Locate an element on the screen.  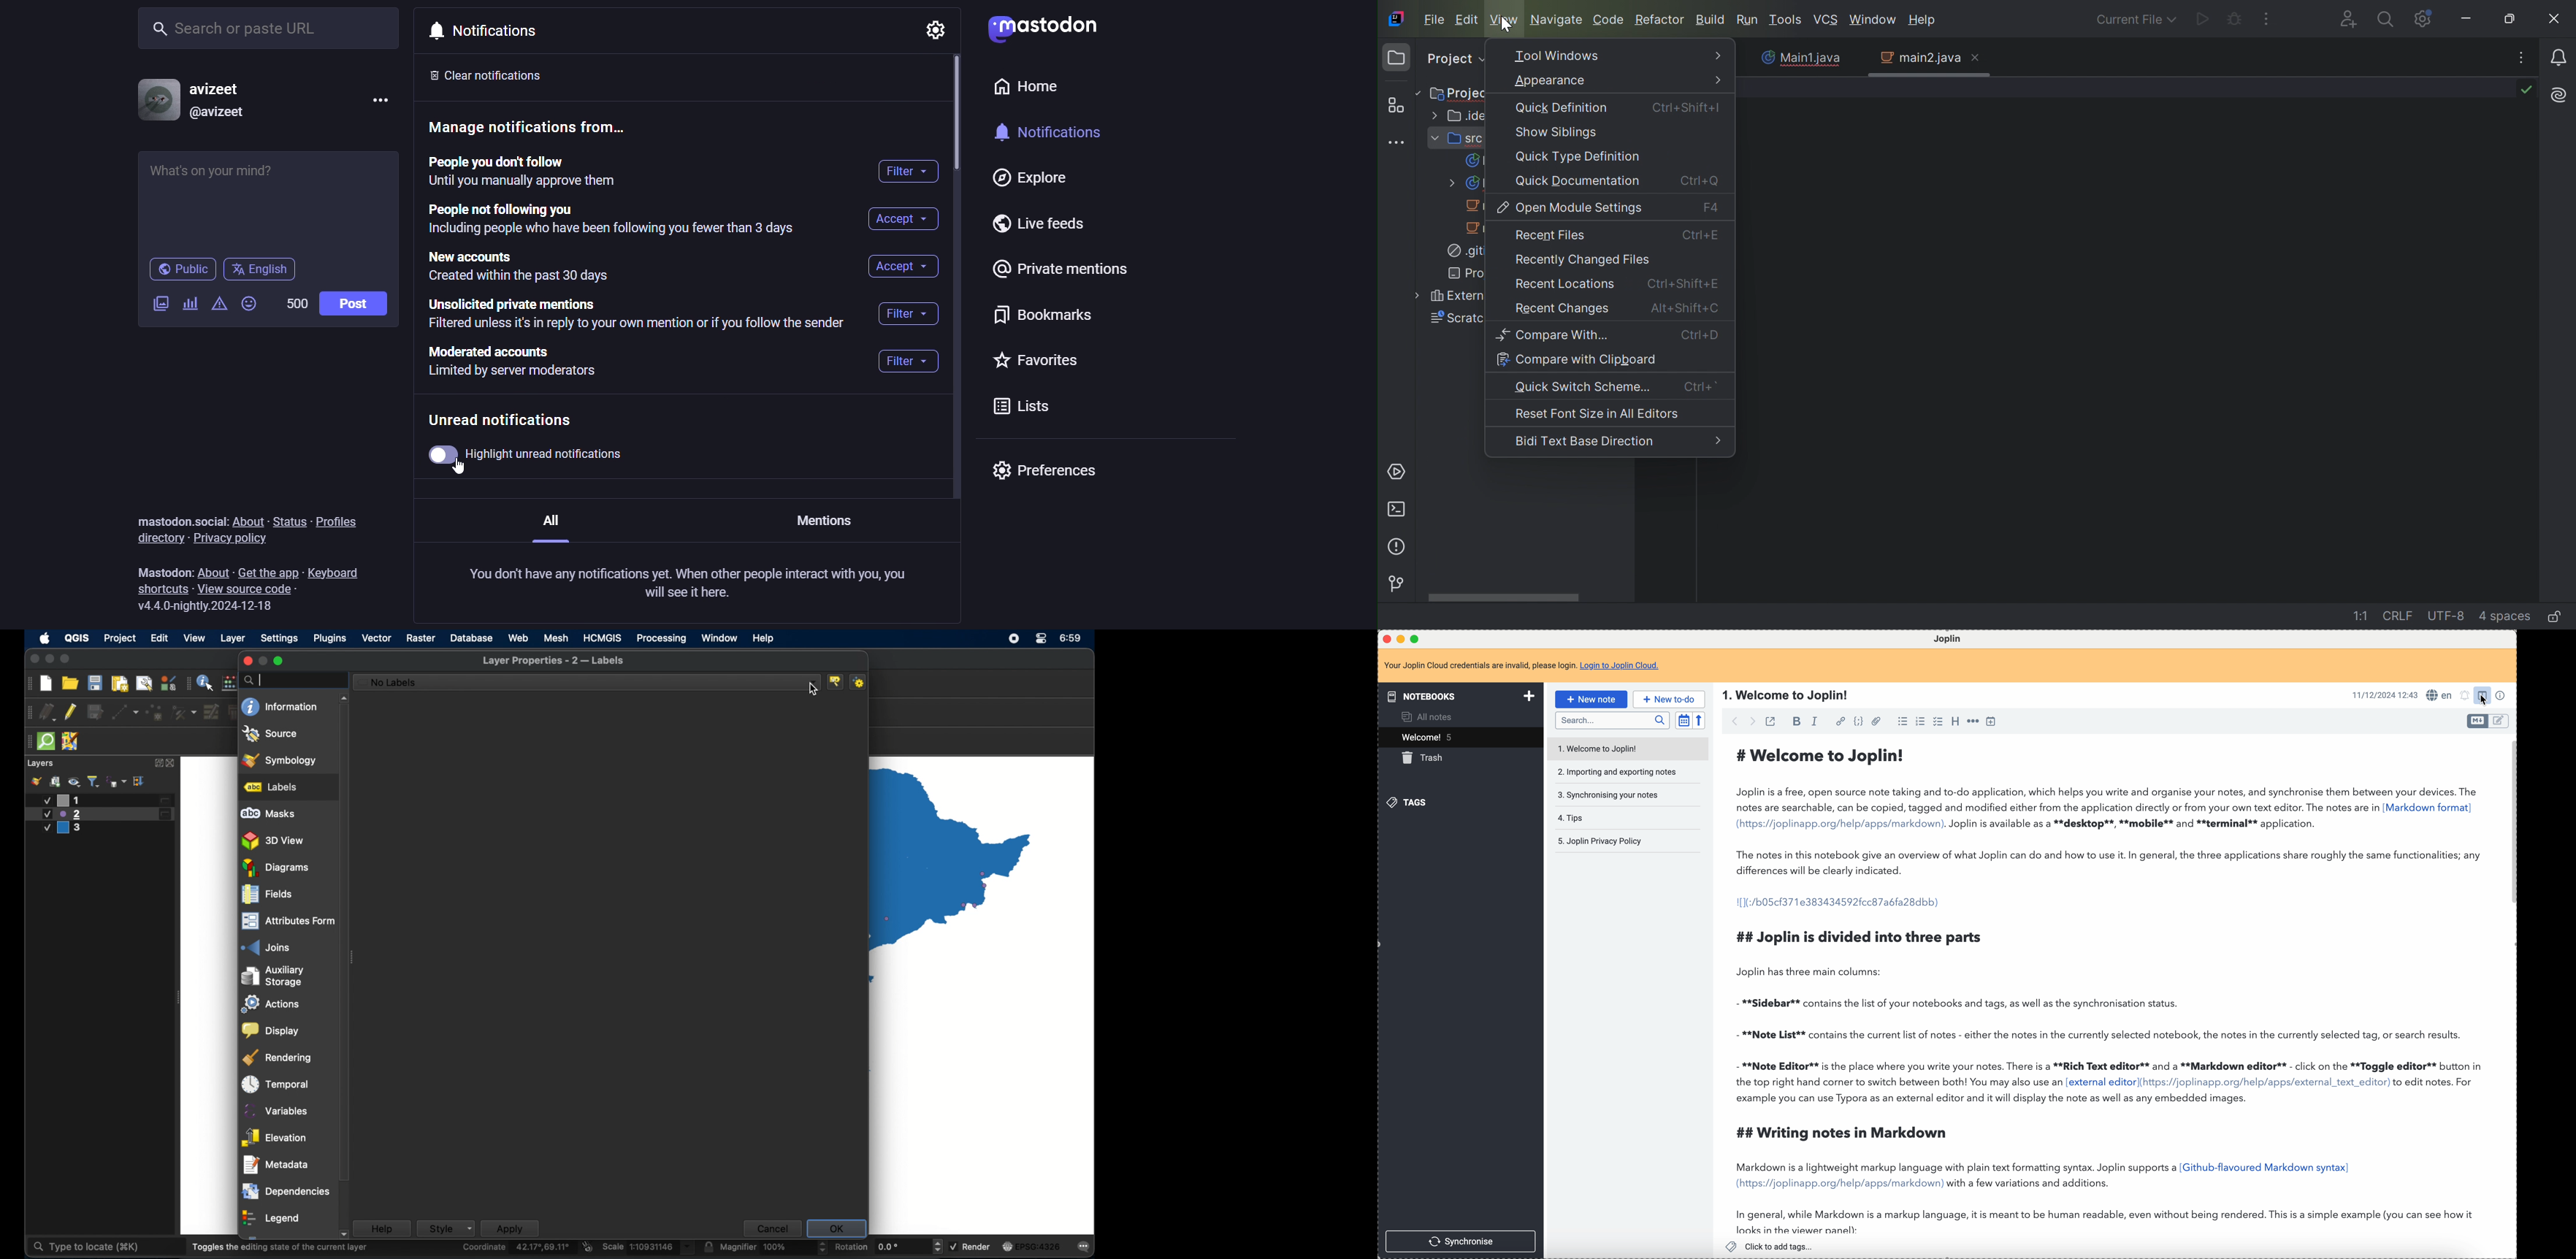
with a few variations and additions. is located at coordinates (2029, 1183).